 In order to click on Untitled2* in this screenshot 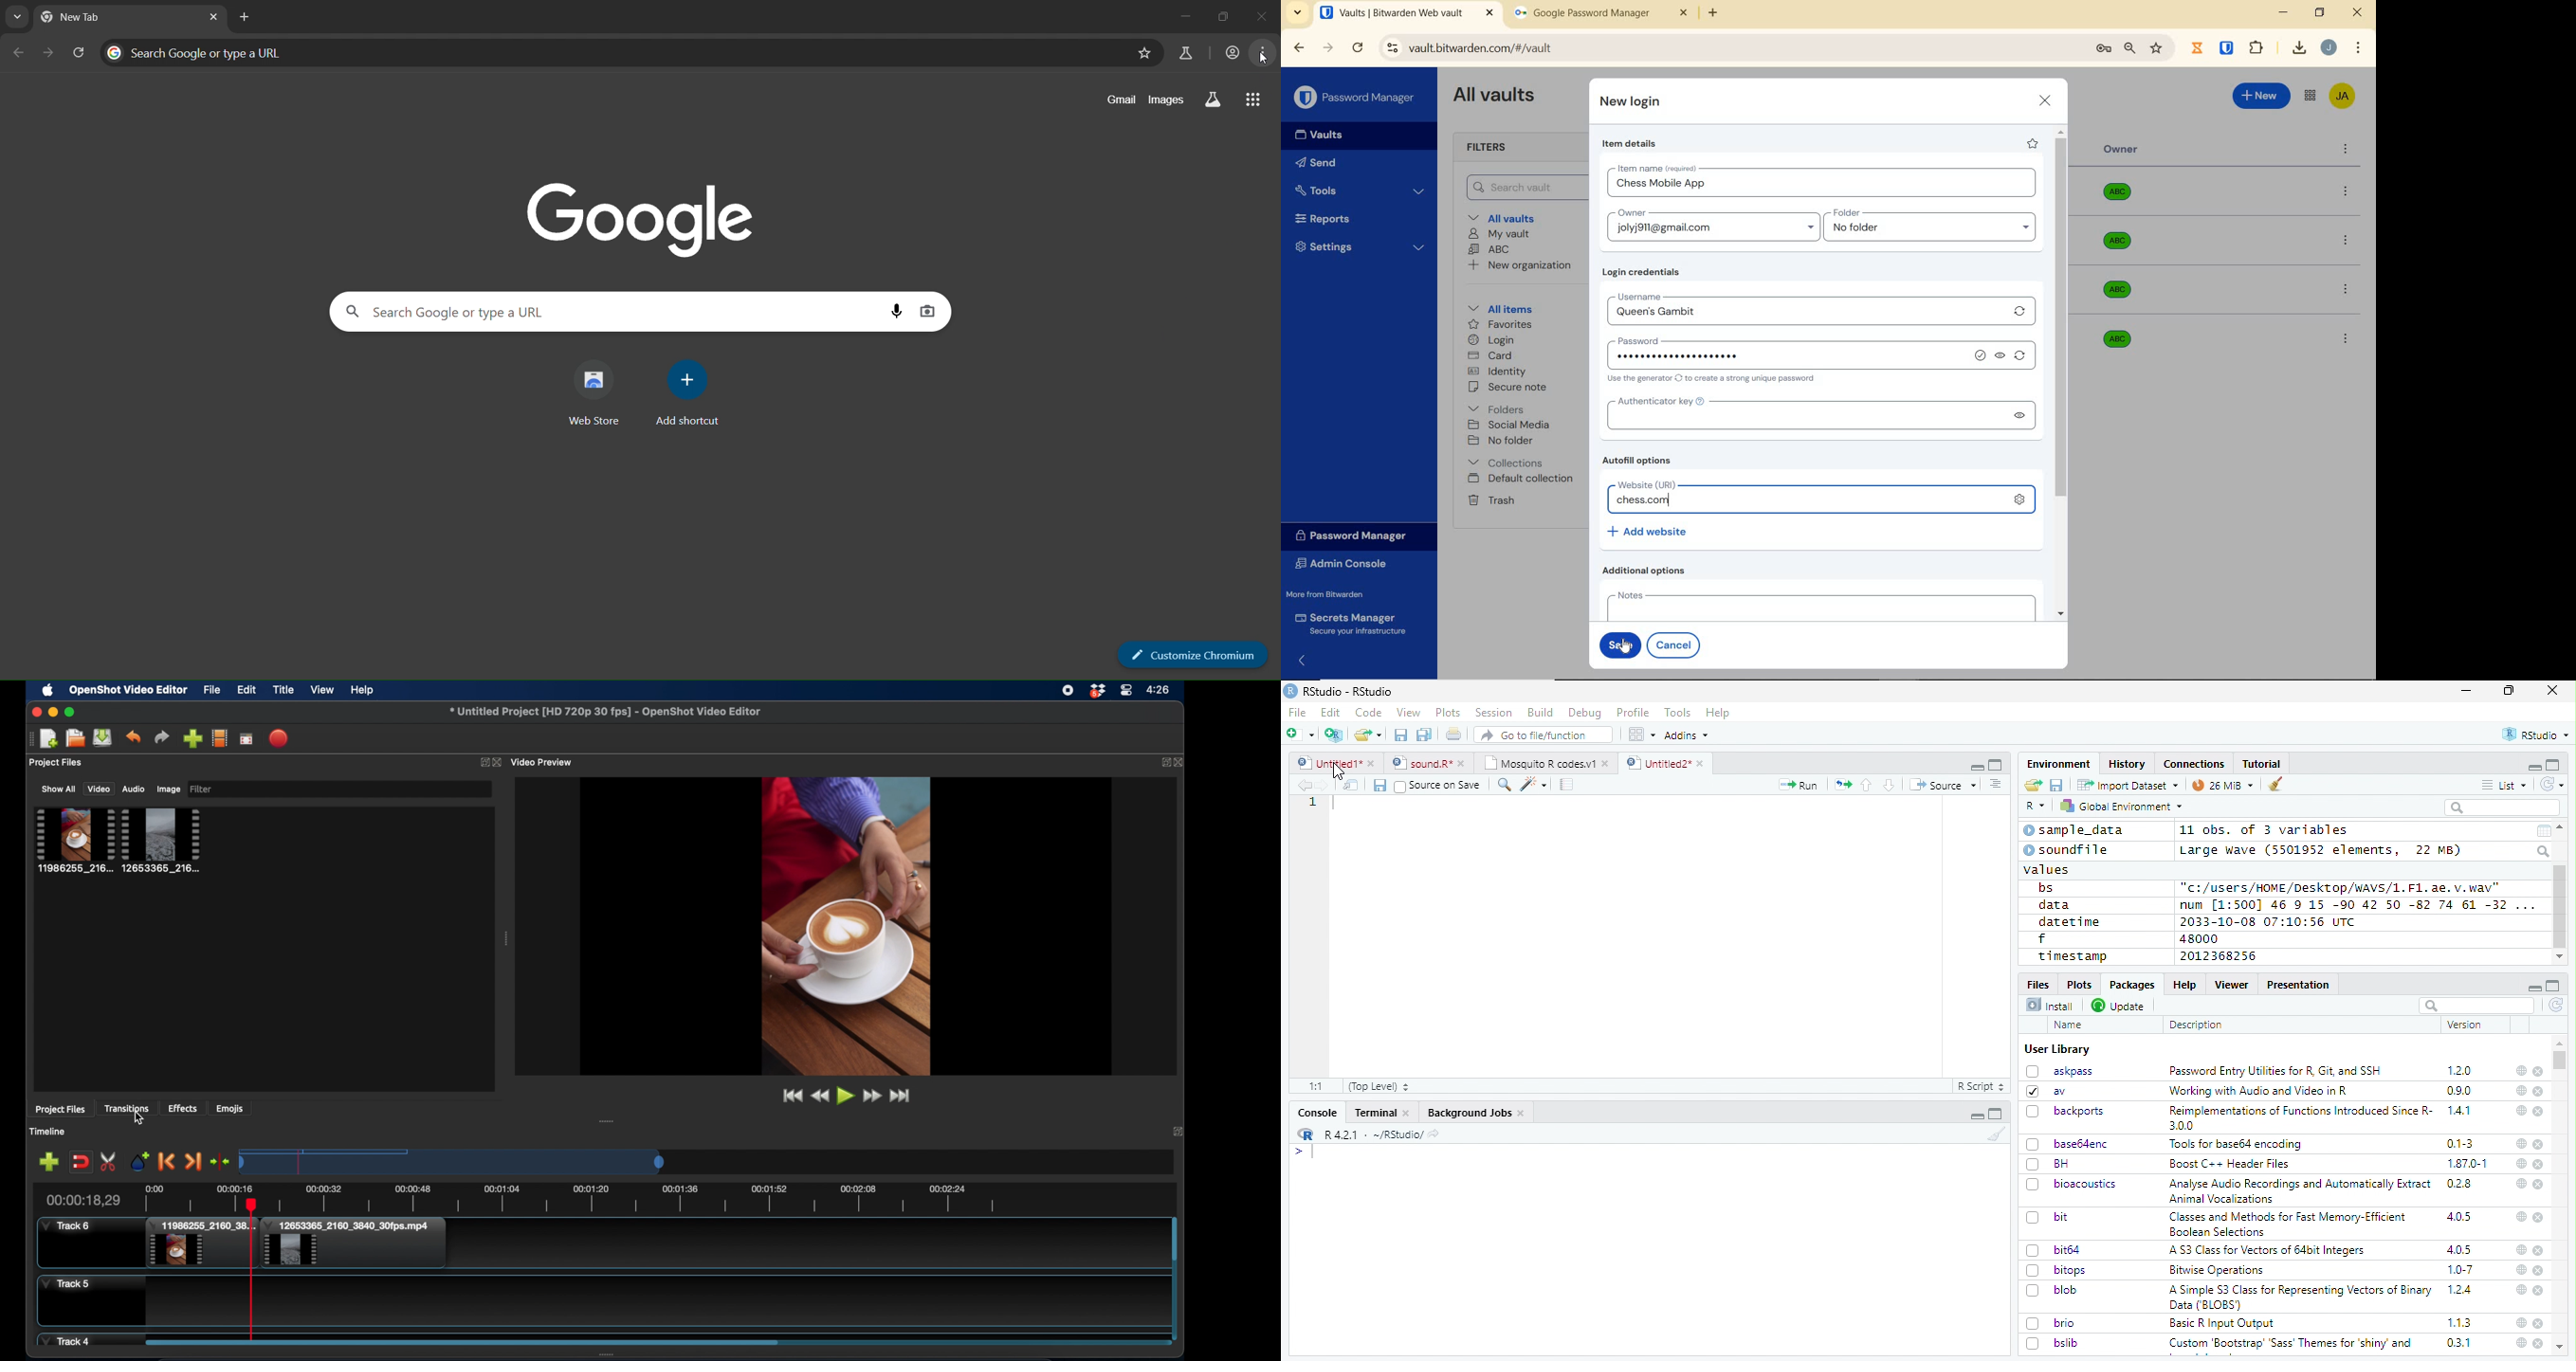, I will do `click(1669, 764)`.